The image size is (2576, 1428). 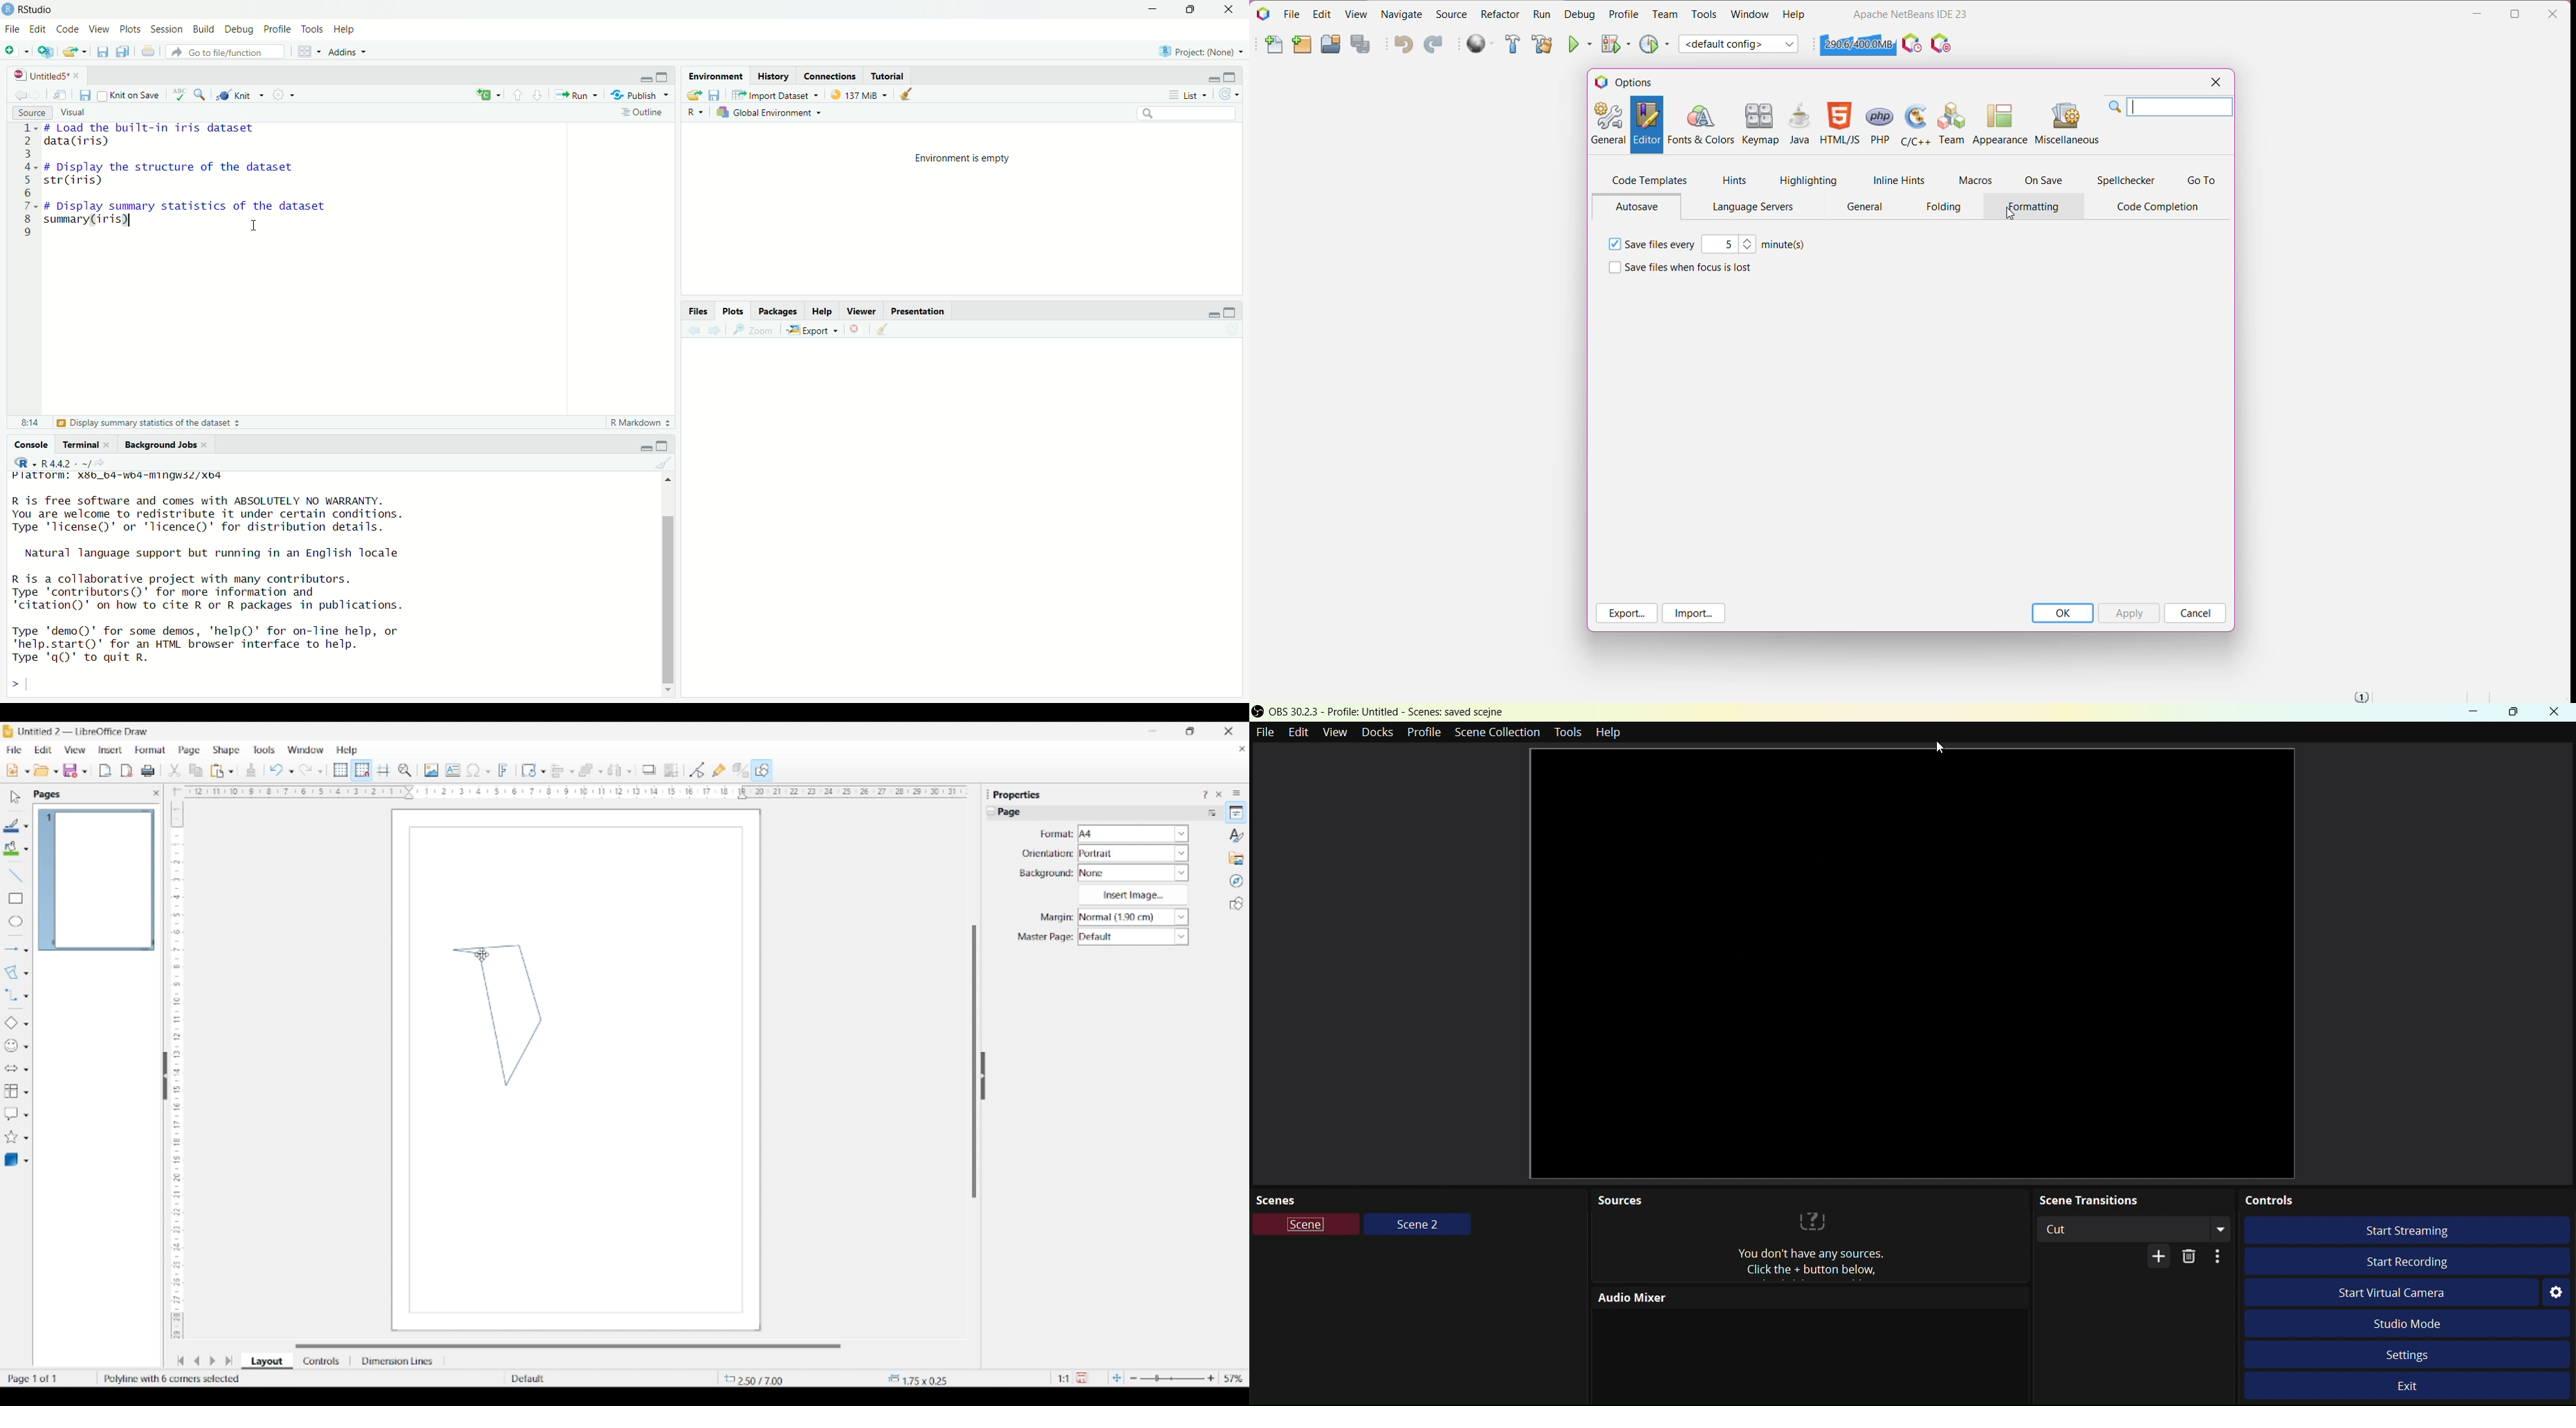 I want to click on Go to previous location, so click(x=21, y=94).